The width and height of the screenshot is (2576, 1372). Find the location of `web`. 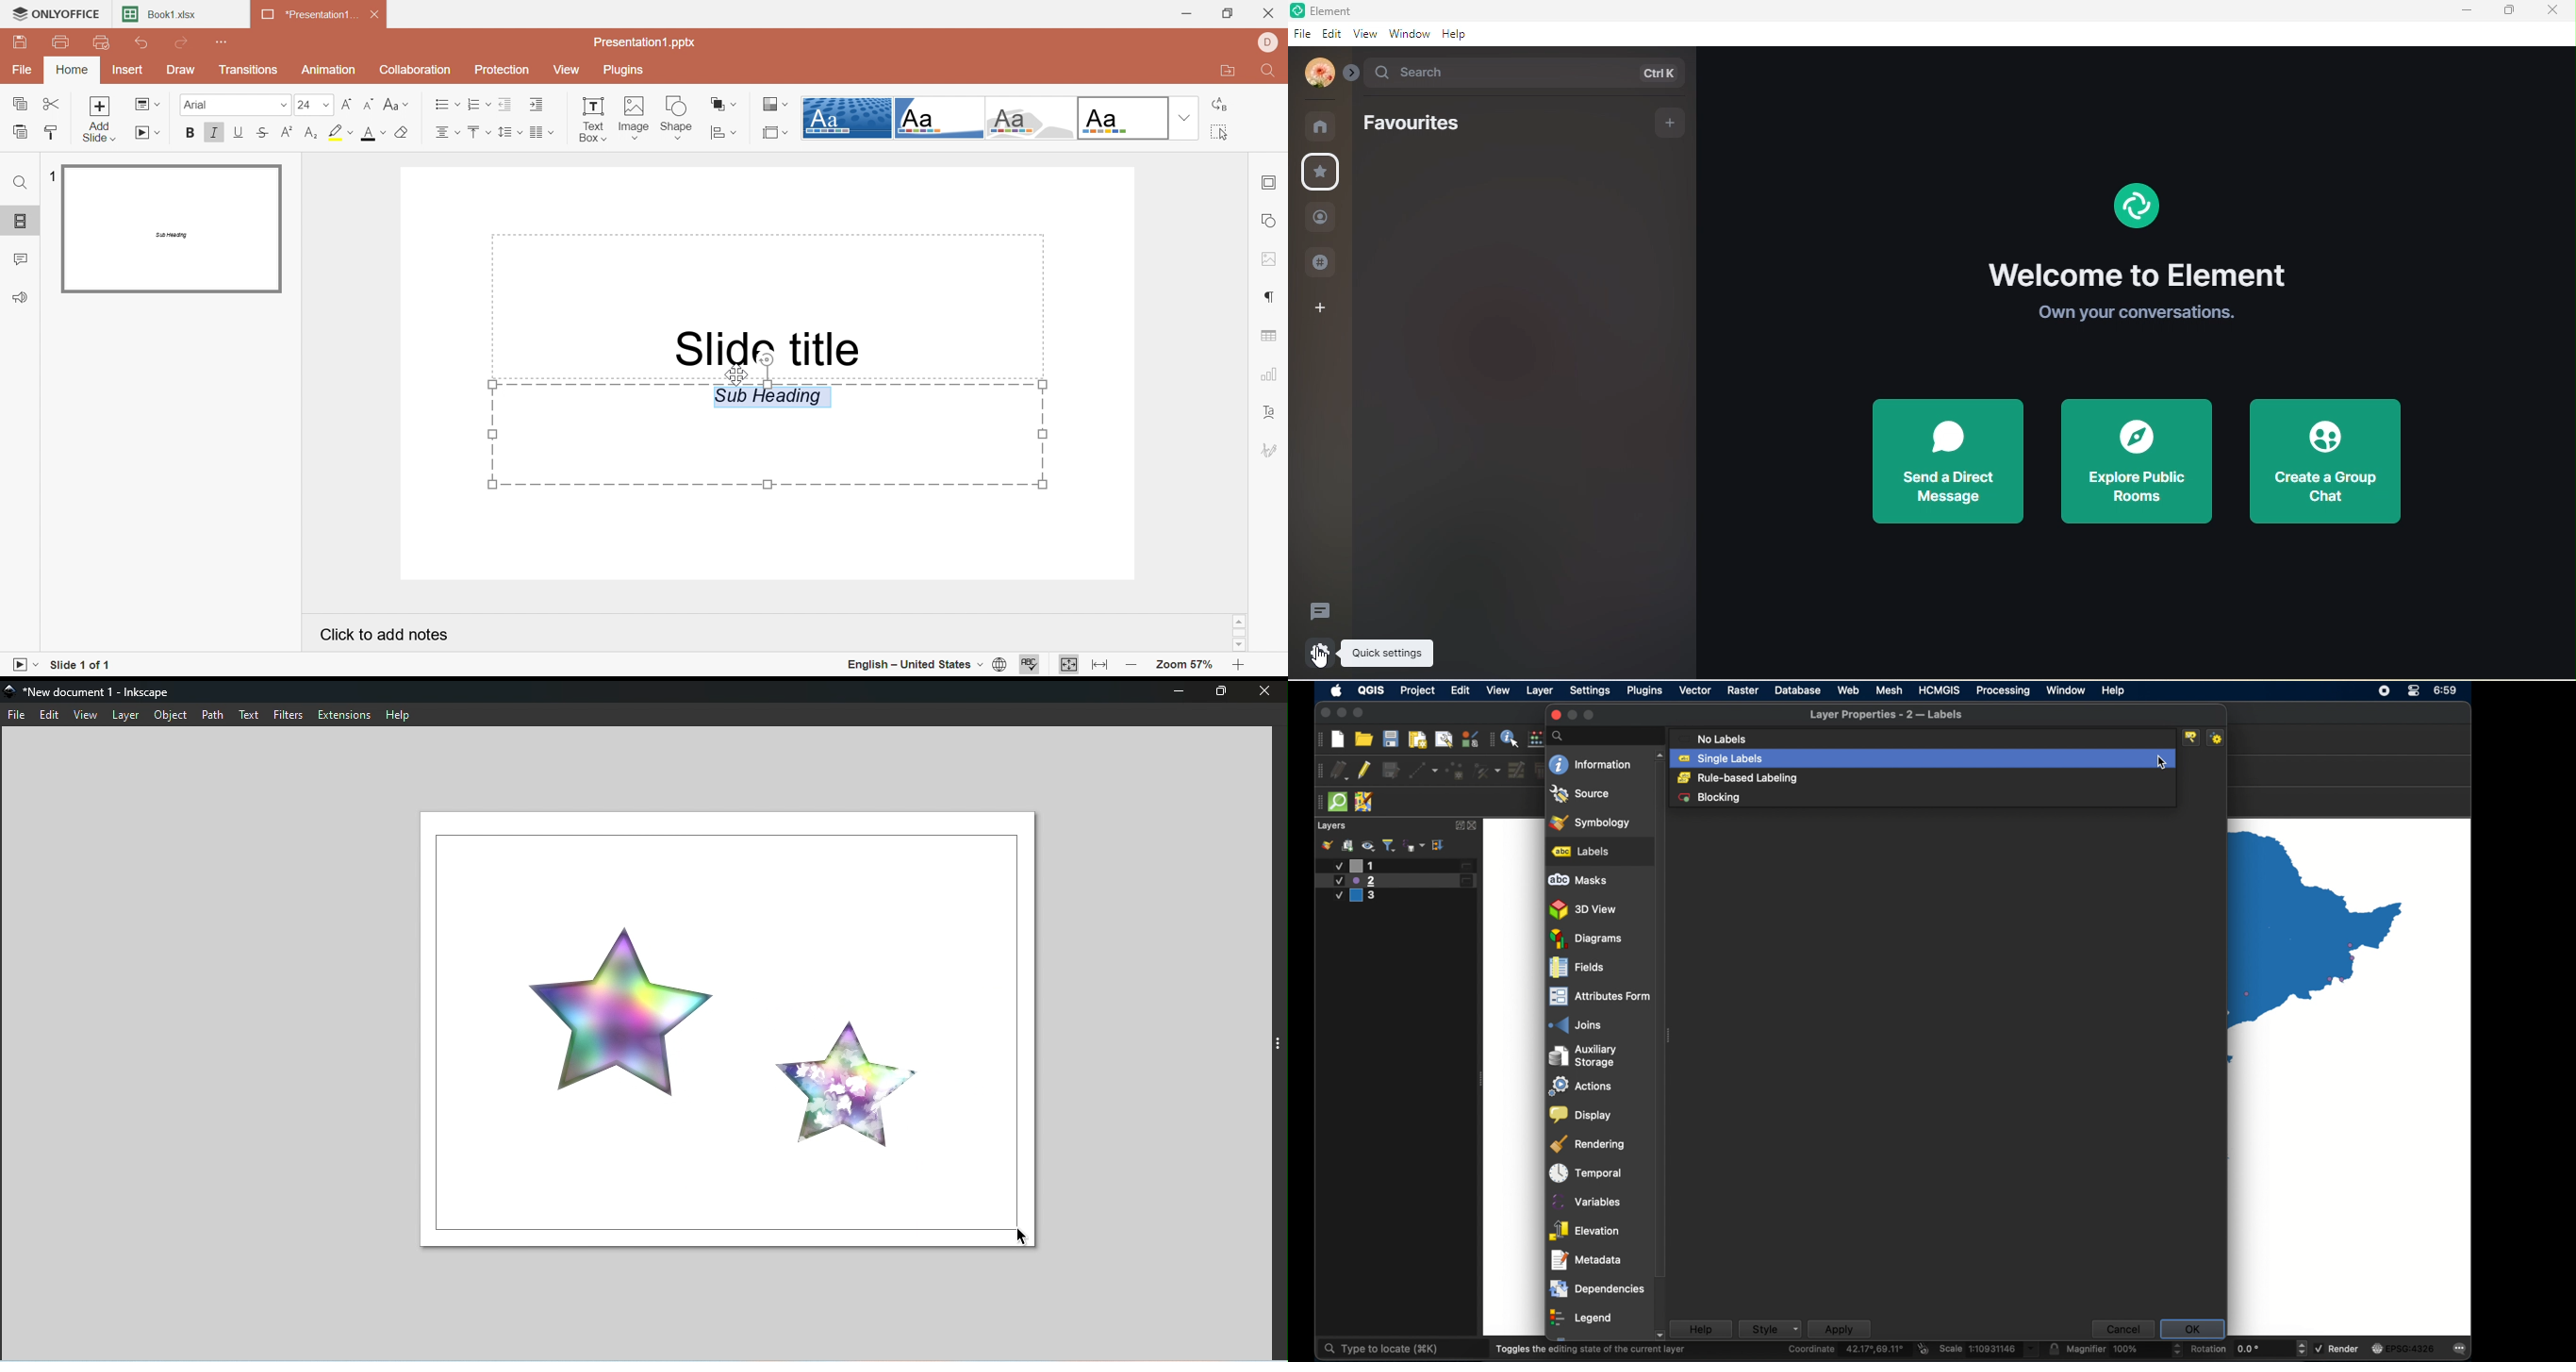

web is located at coordinates (1848, 690).